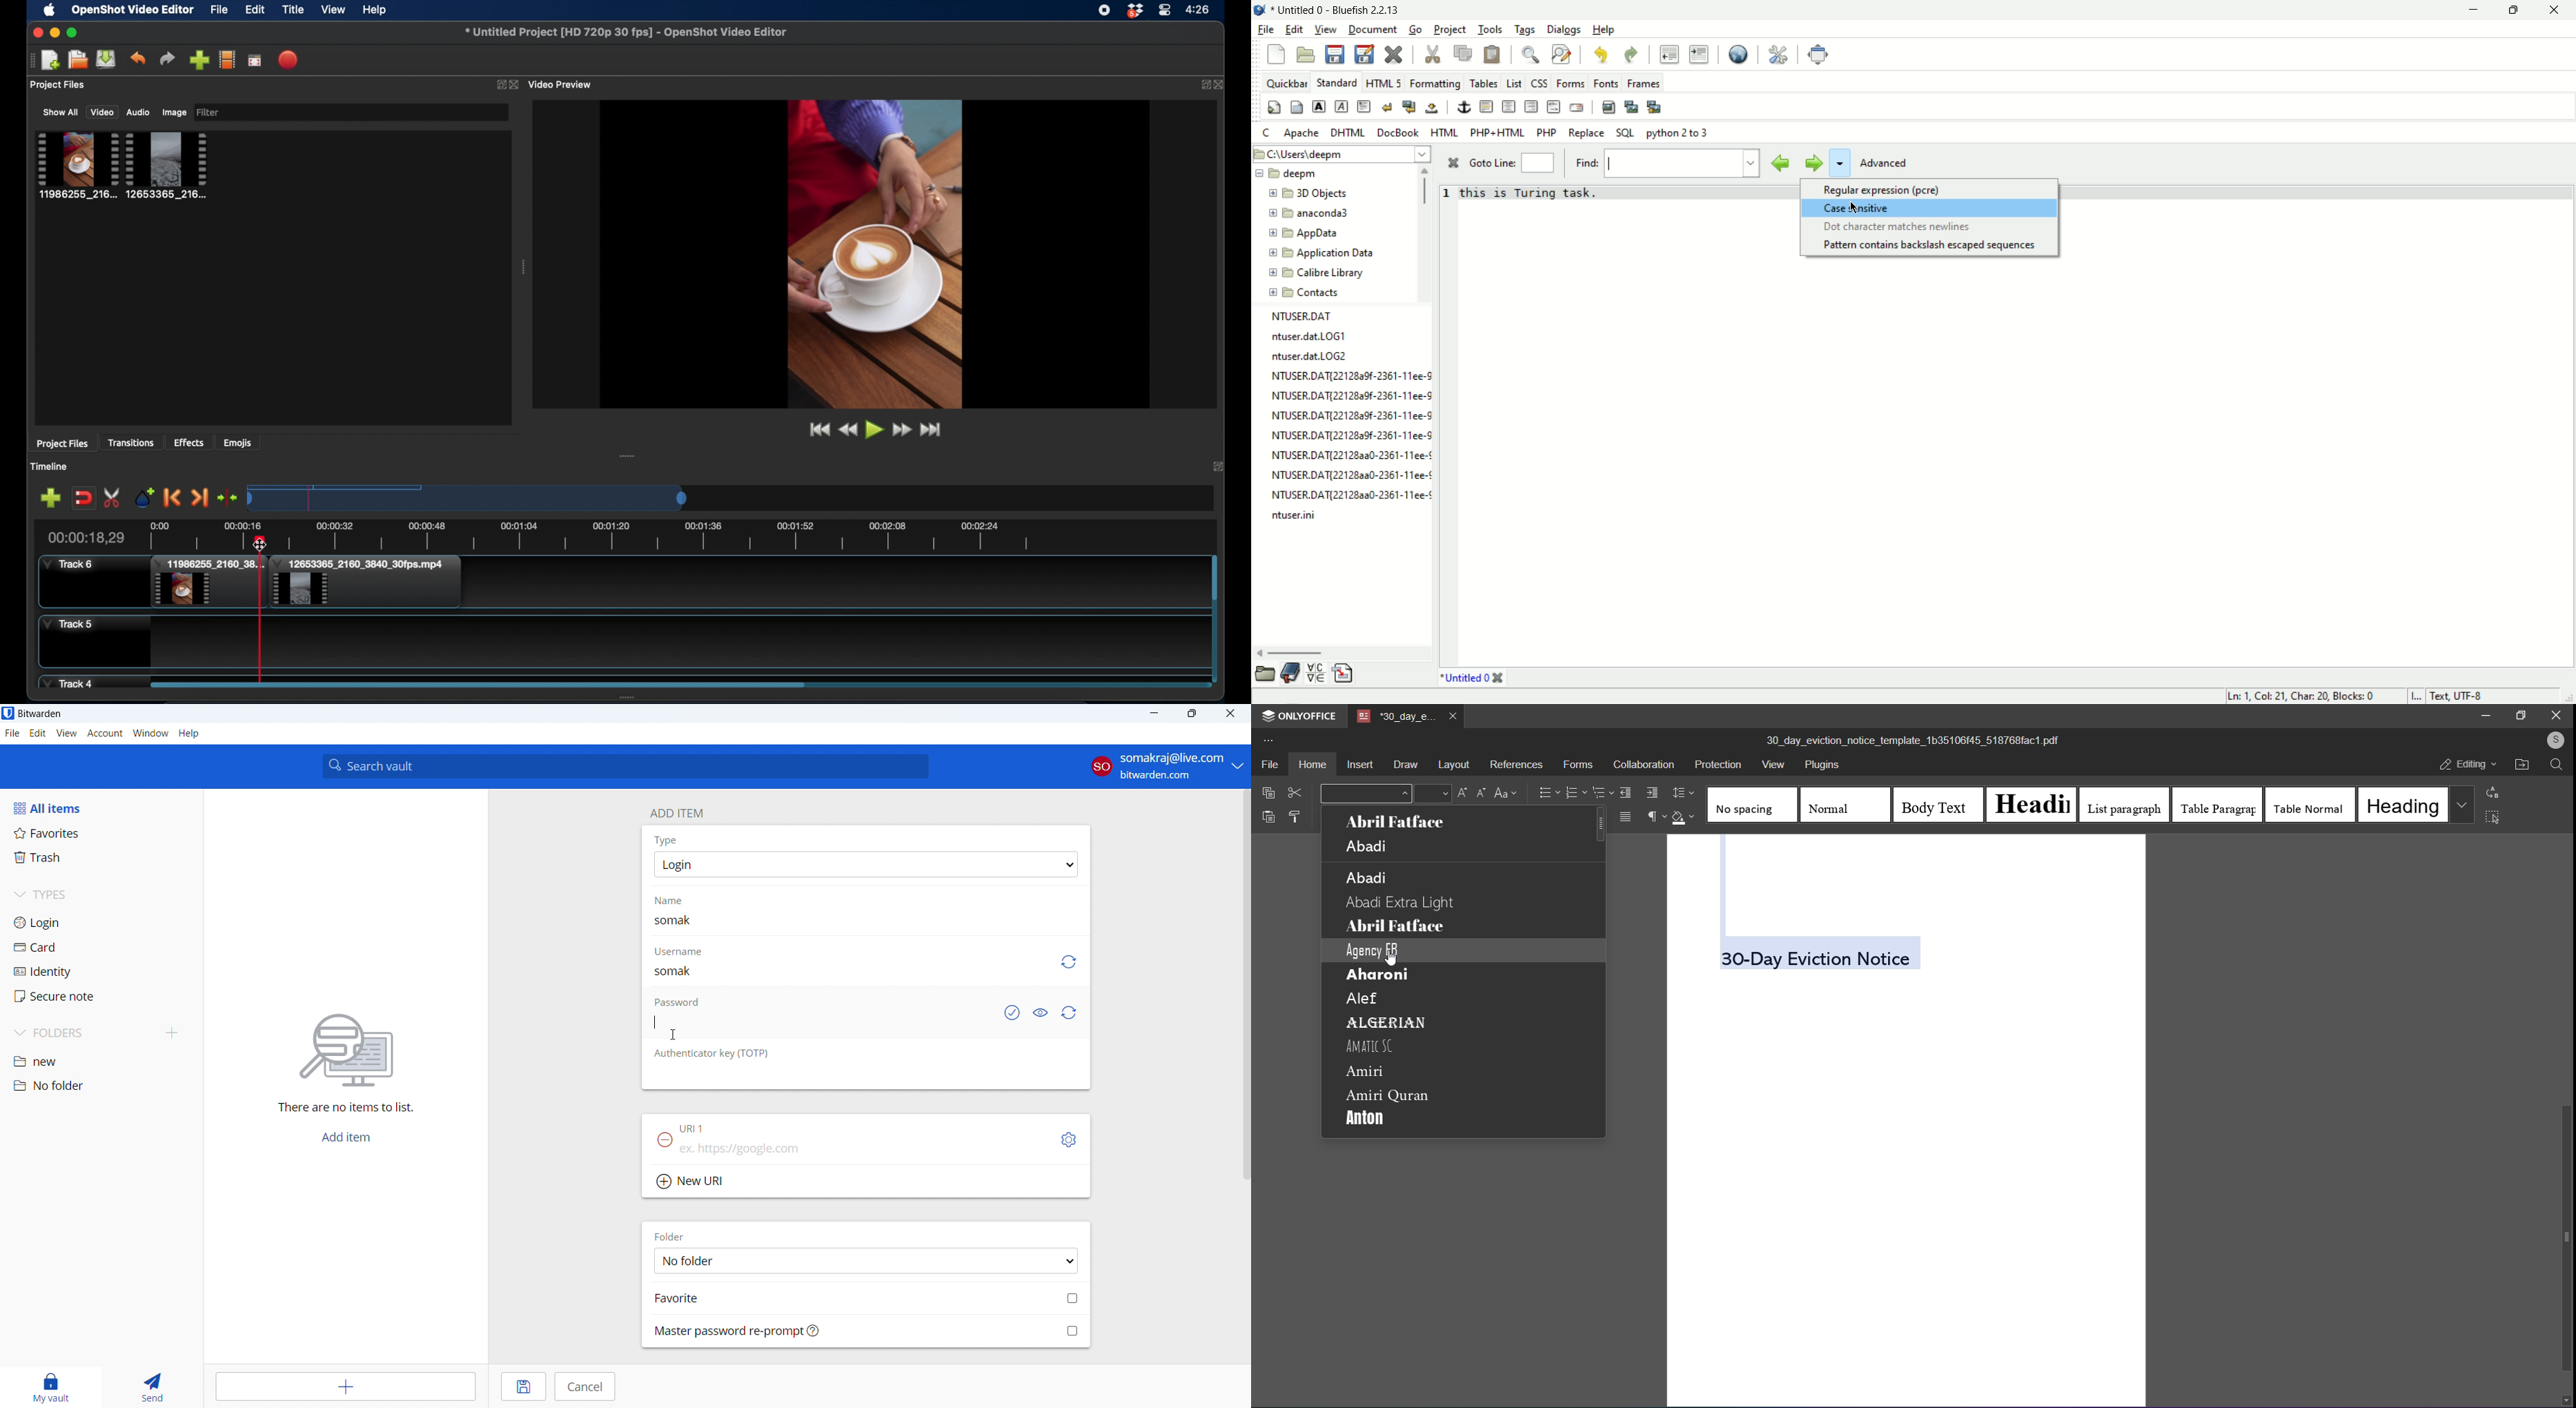  I want to click on select item type, so click(866, 864).